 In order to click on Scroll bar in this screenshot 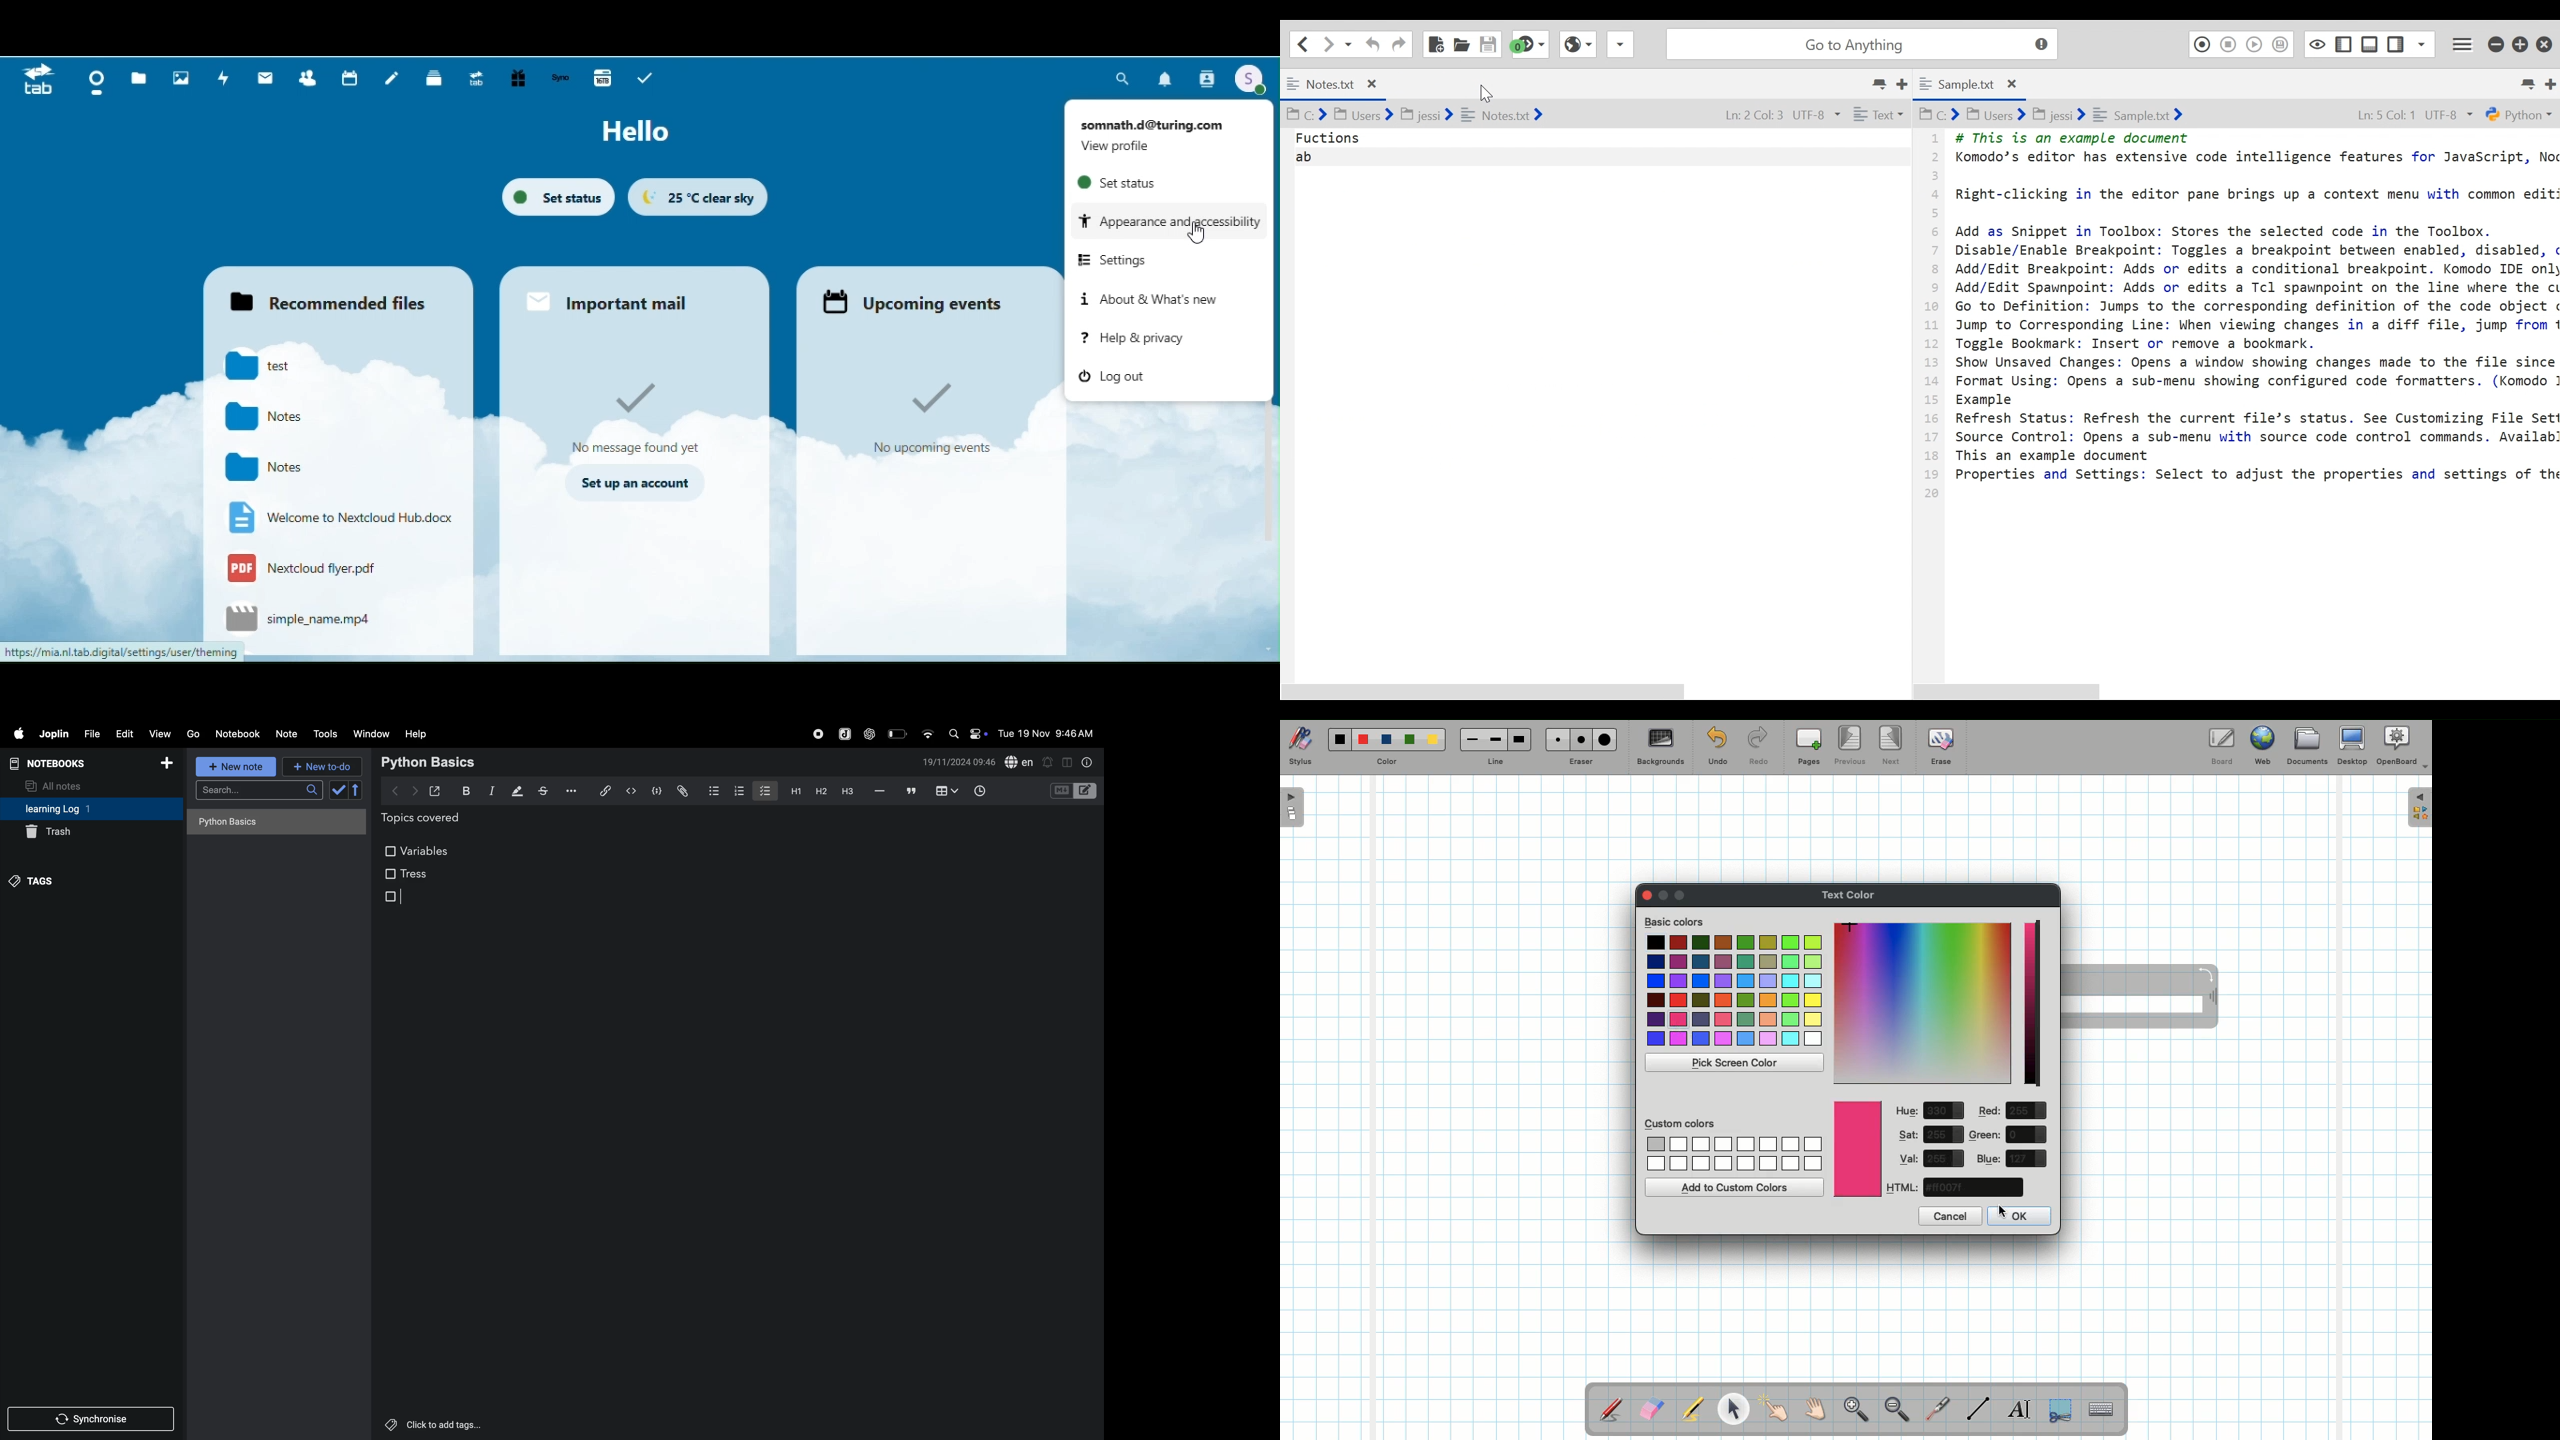, I will do `click(1589, 689)`.